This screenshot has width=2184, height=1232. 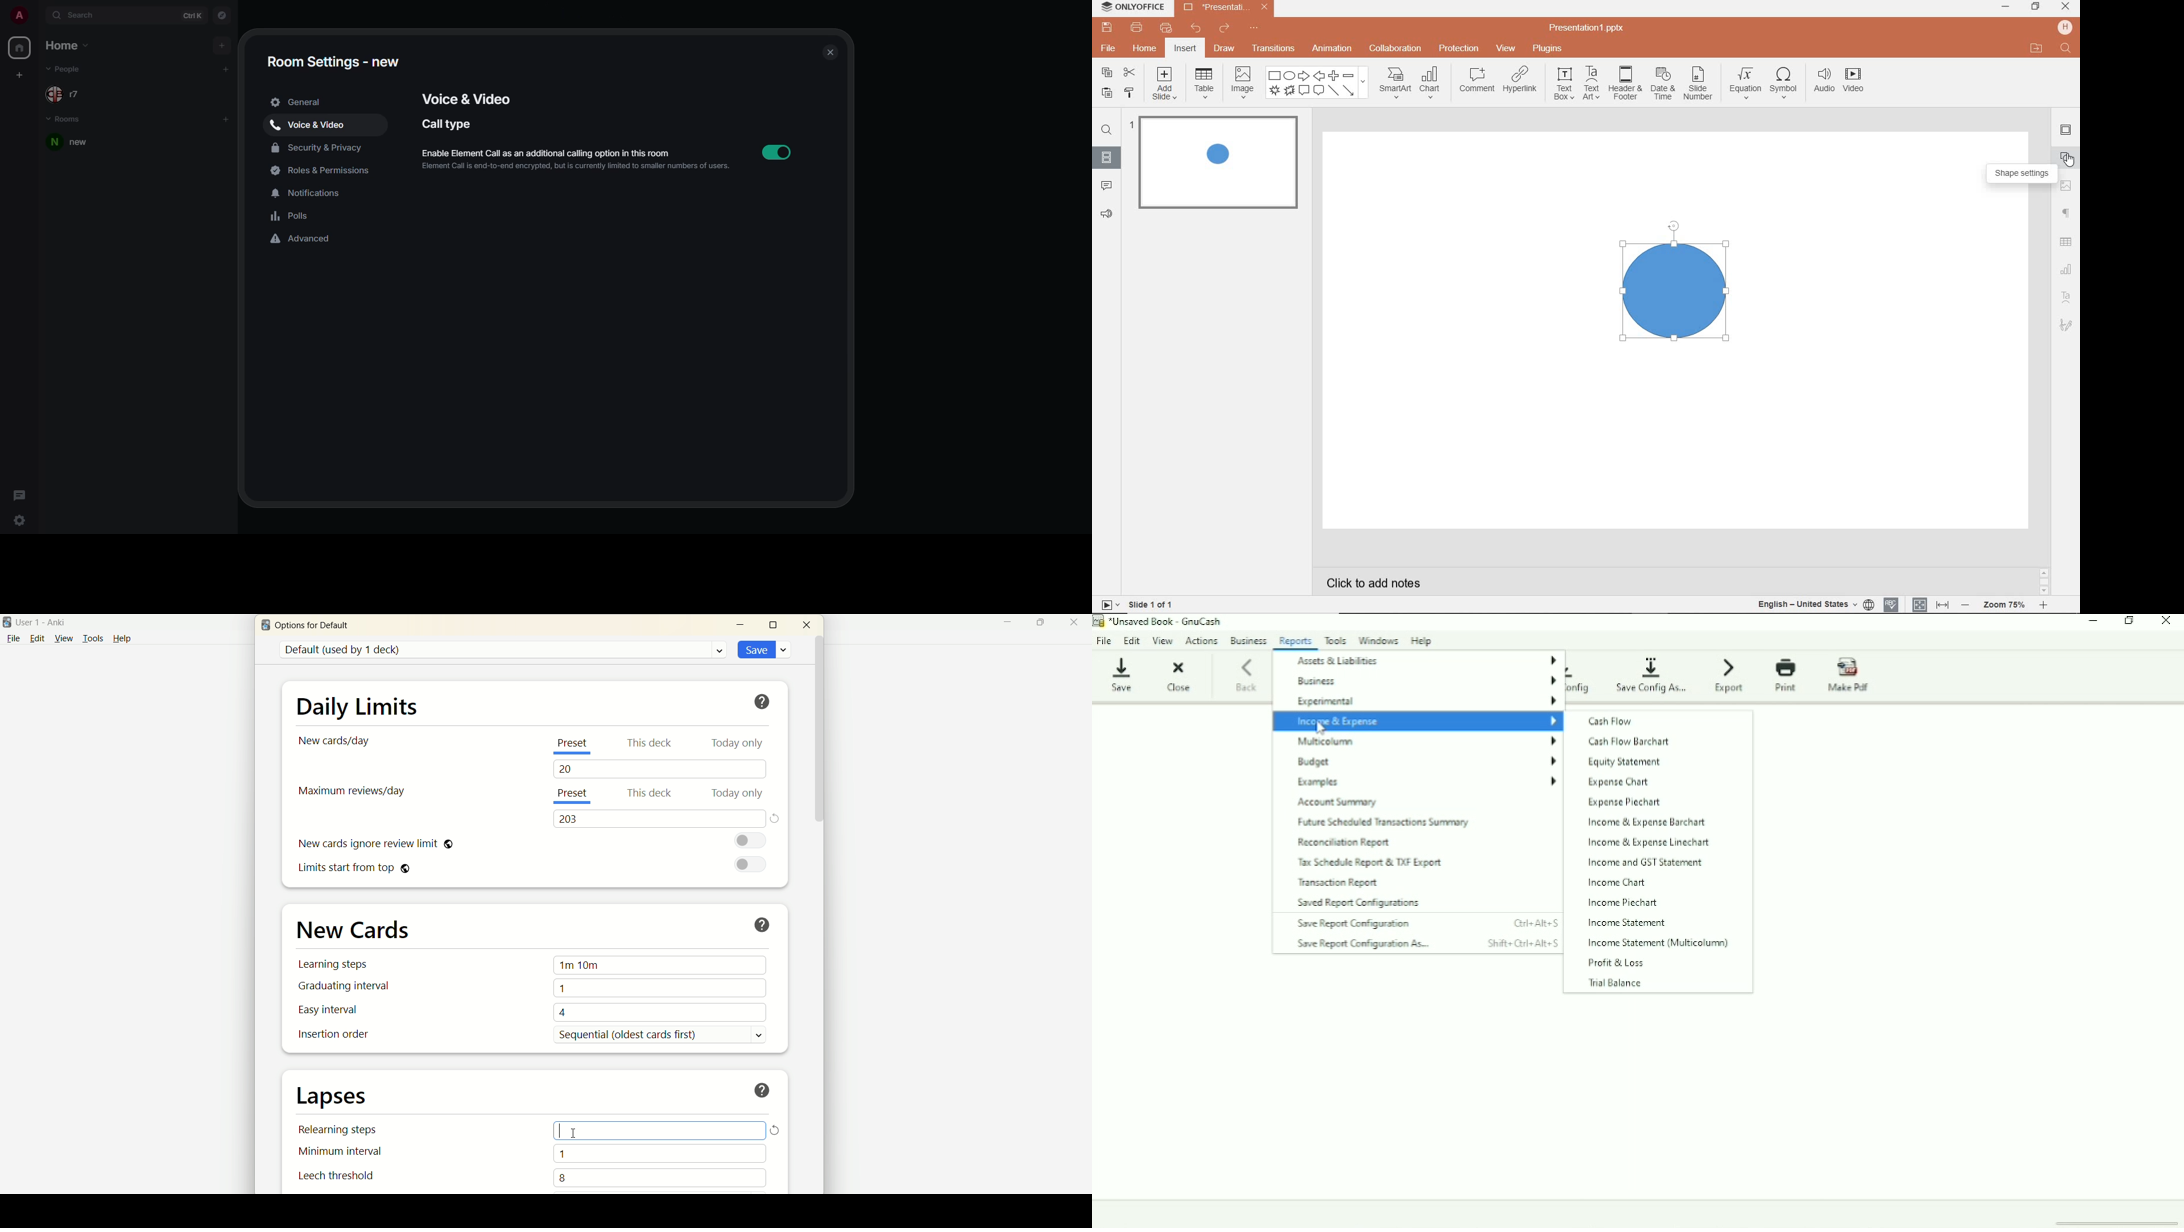 I want to click on shapes, so click(x=2068, y=157).